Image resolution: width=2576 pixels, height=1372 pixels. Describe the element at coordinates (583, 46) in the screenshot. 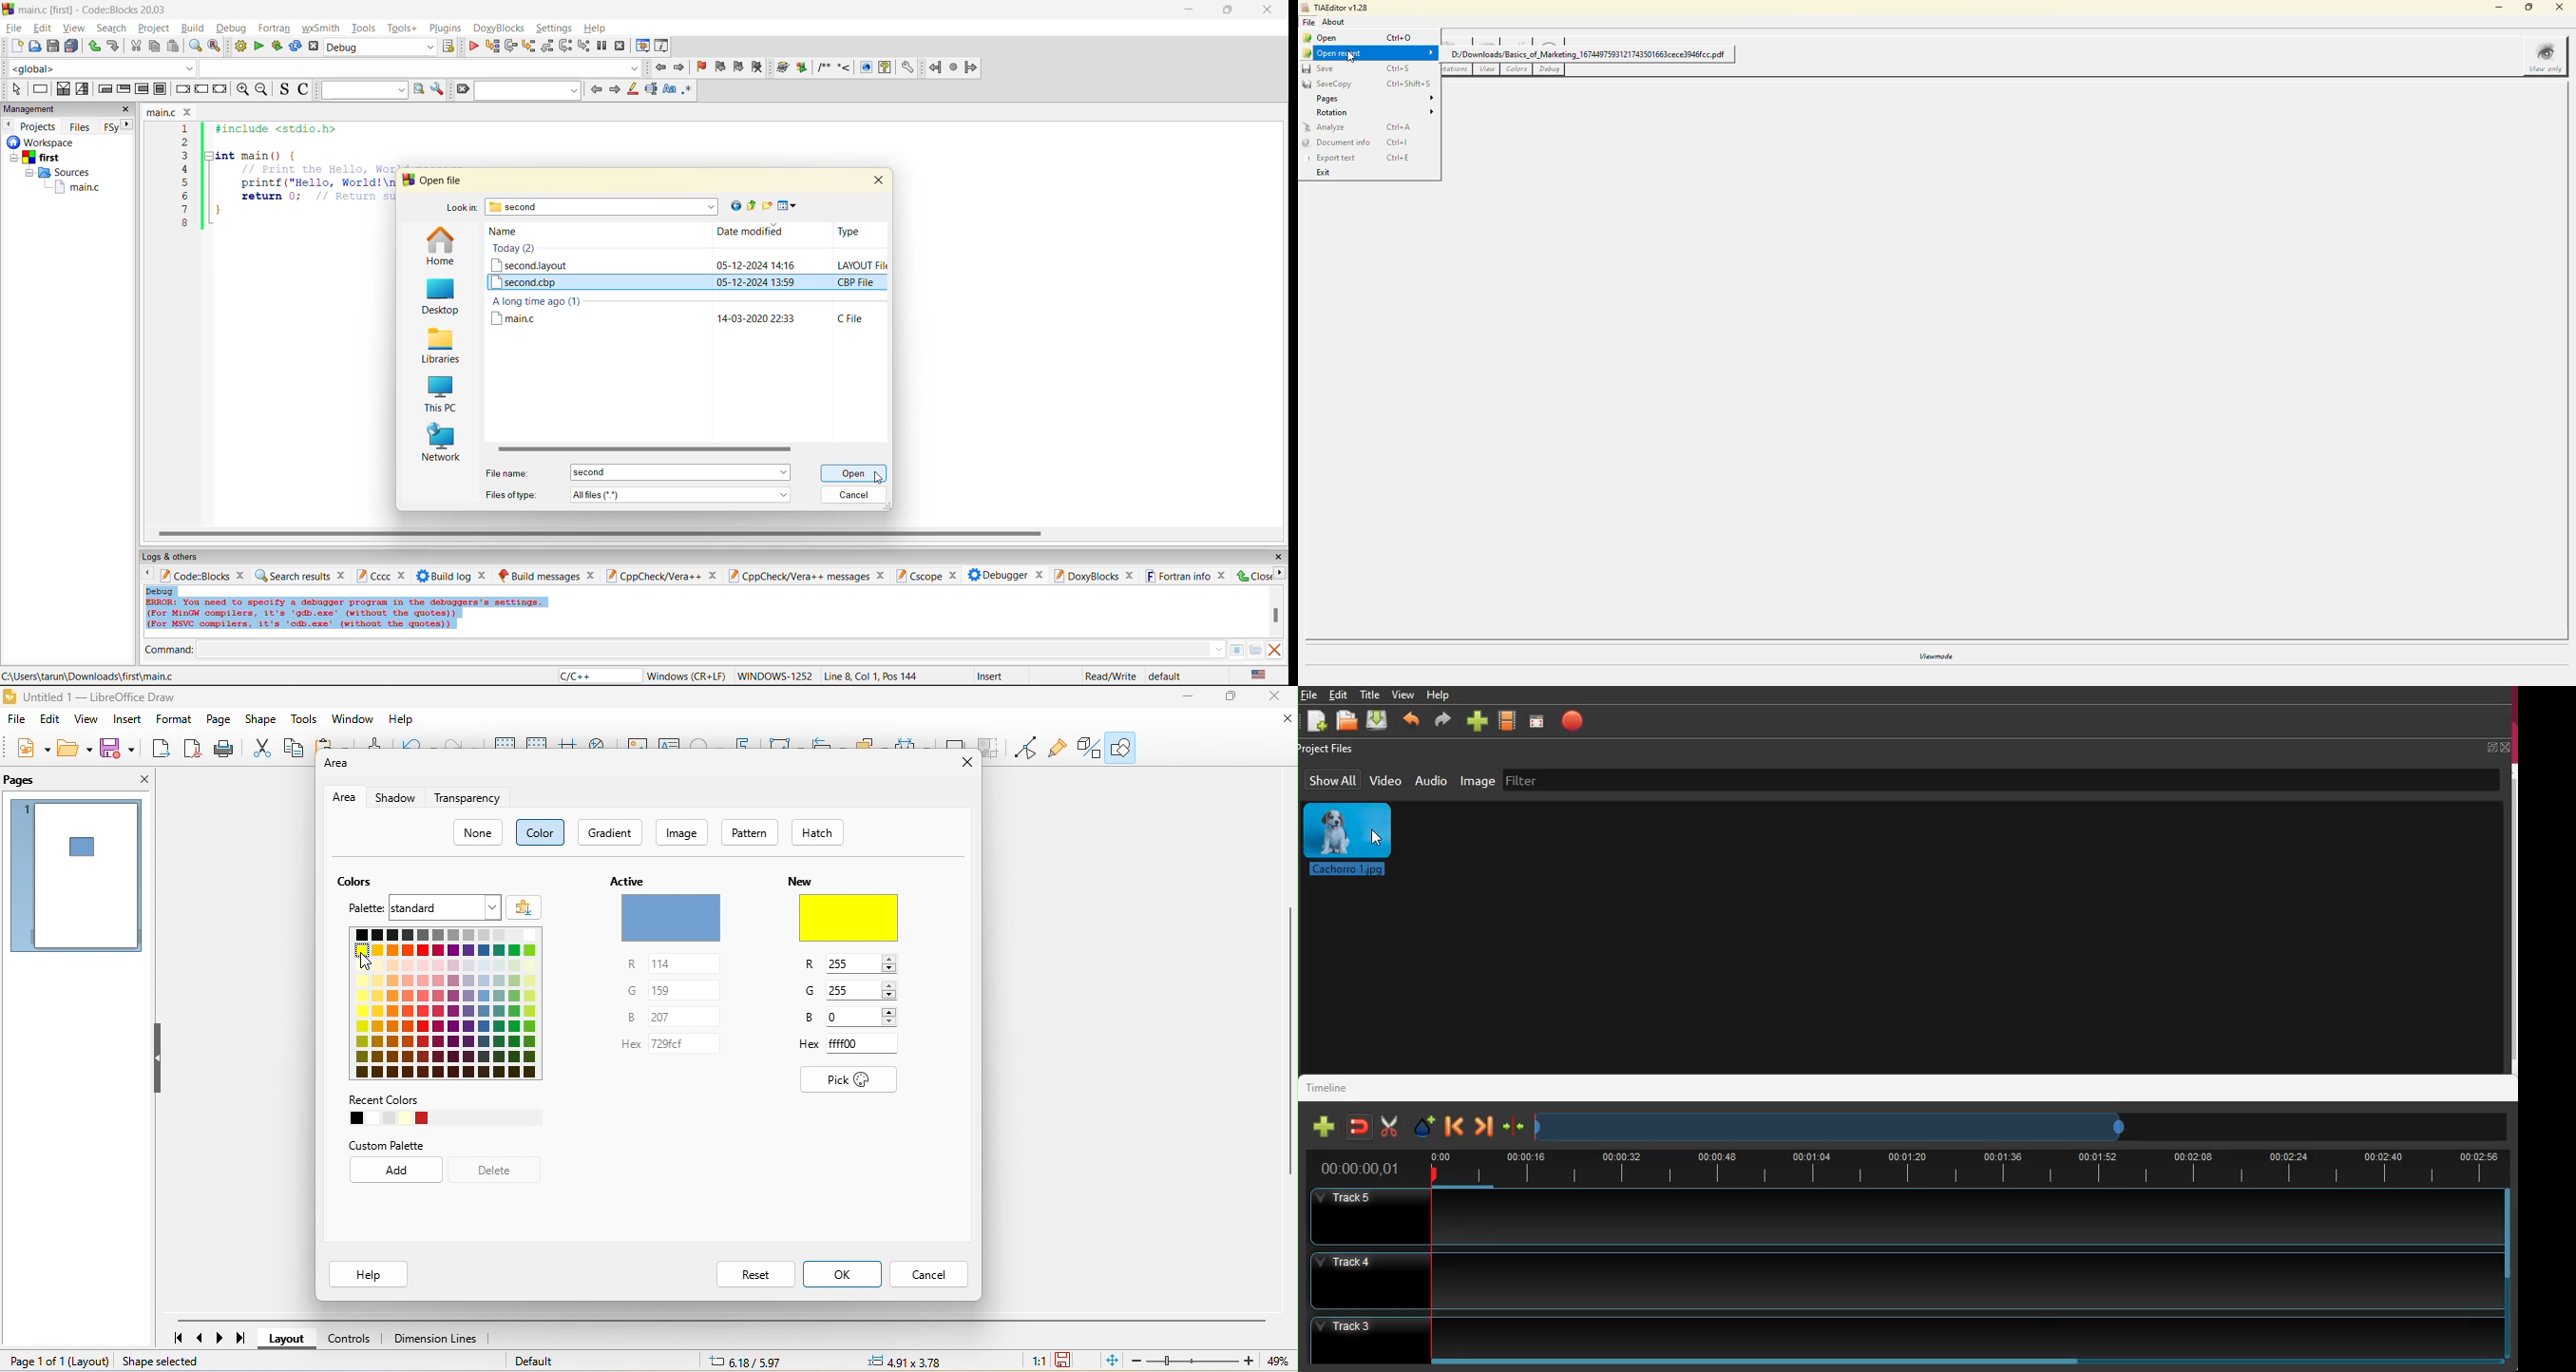

I see `step into instruction` at that location.